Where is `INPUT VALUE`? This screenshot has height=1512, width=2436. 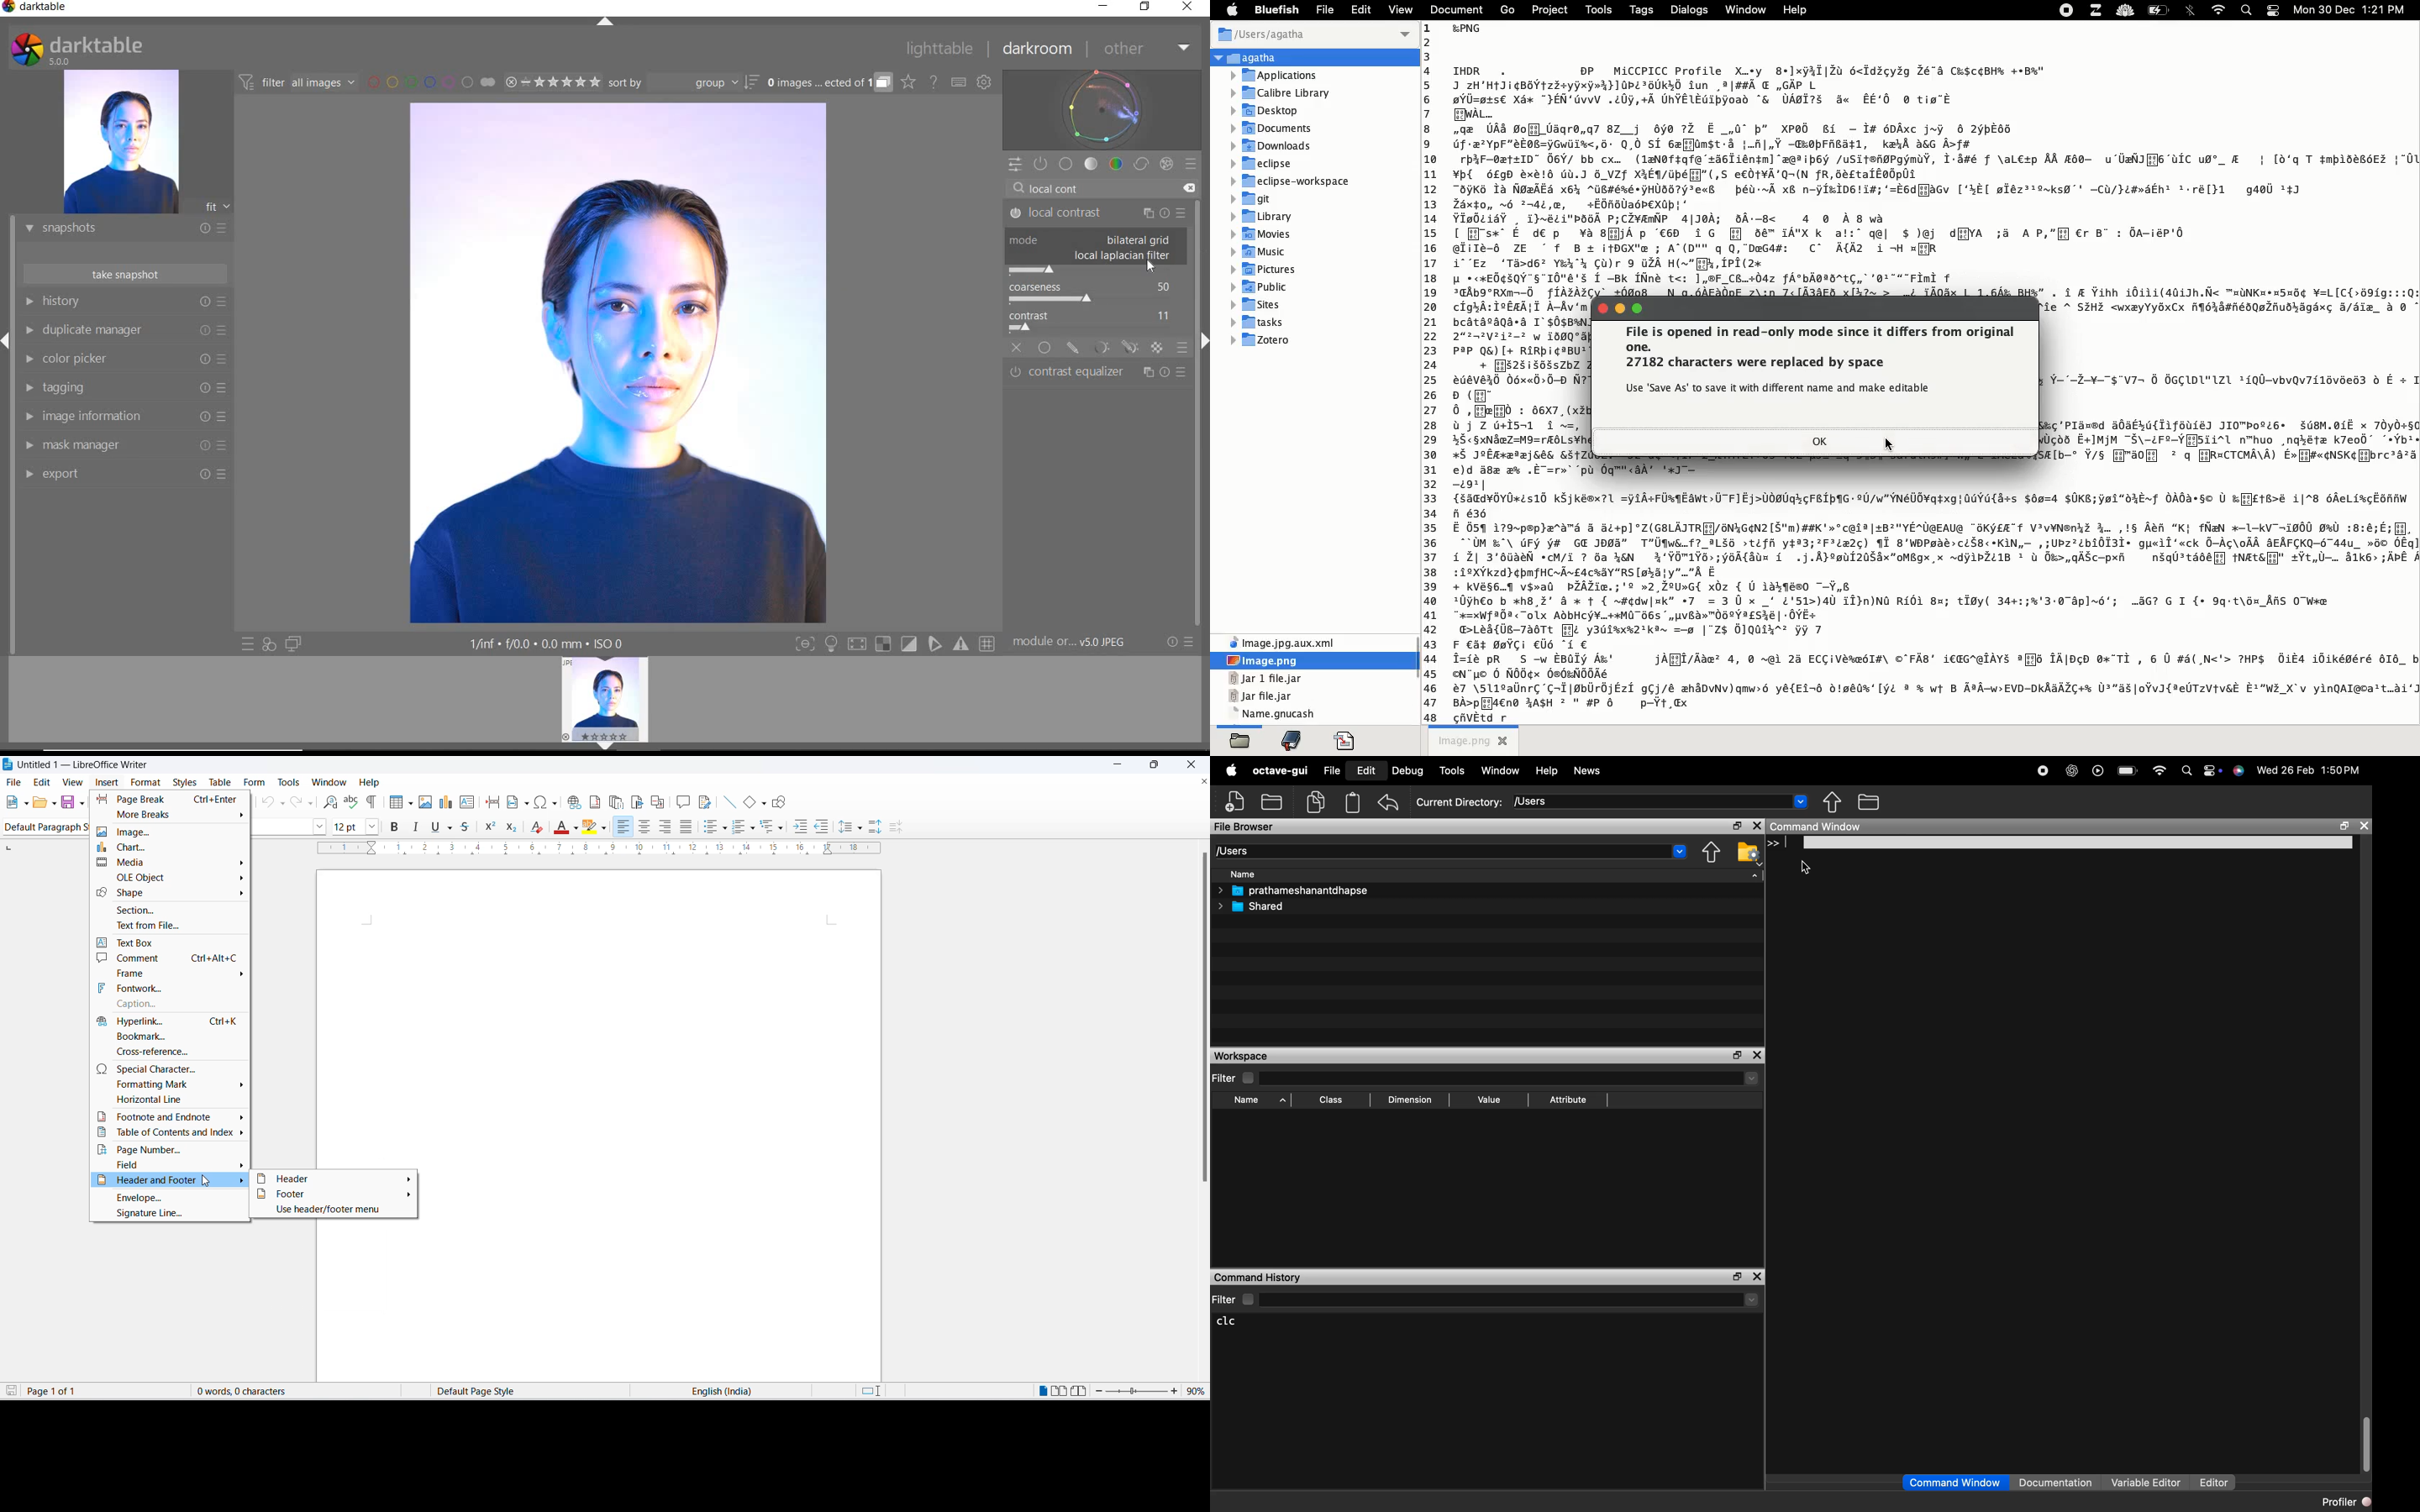 INPUT VALUE is located at coordinates (1062, 187).